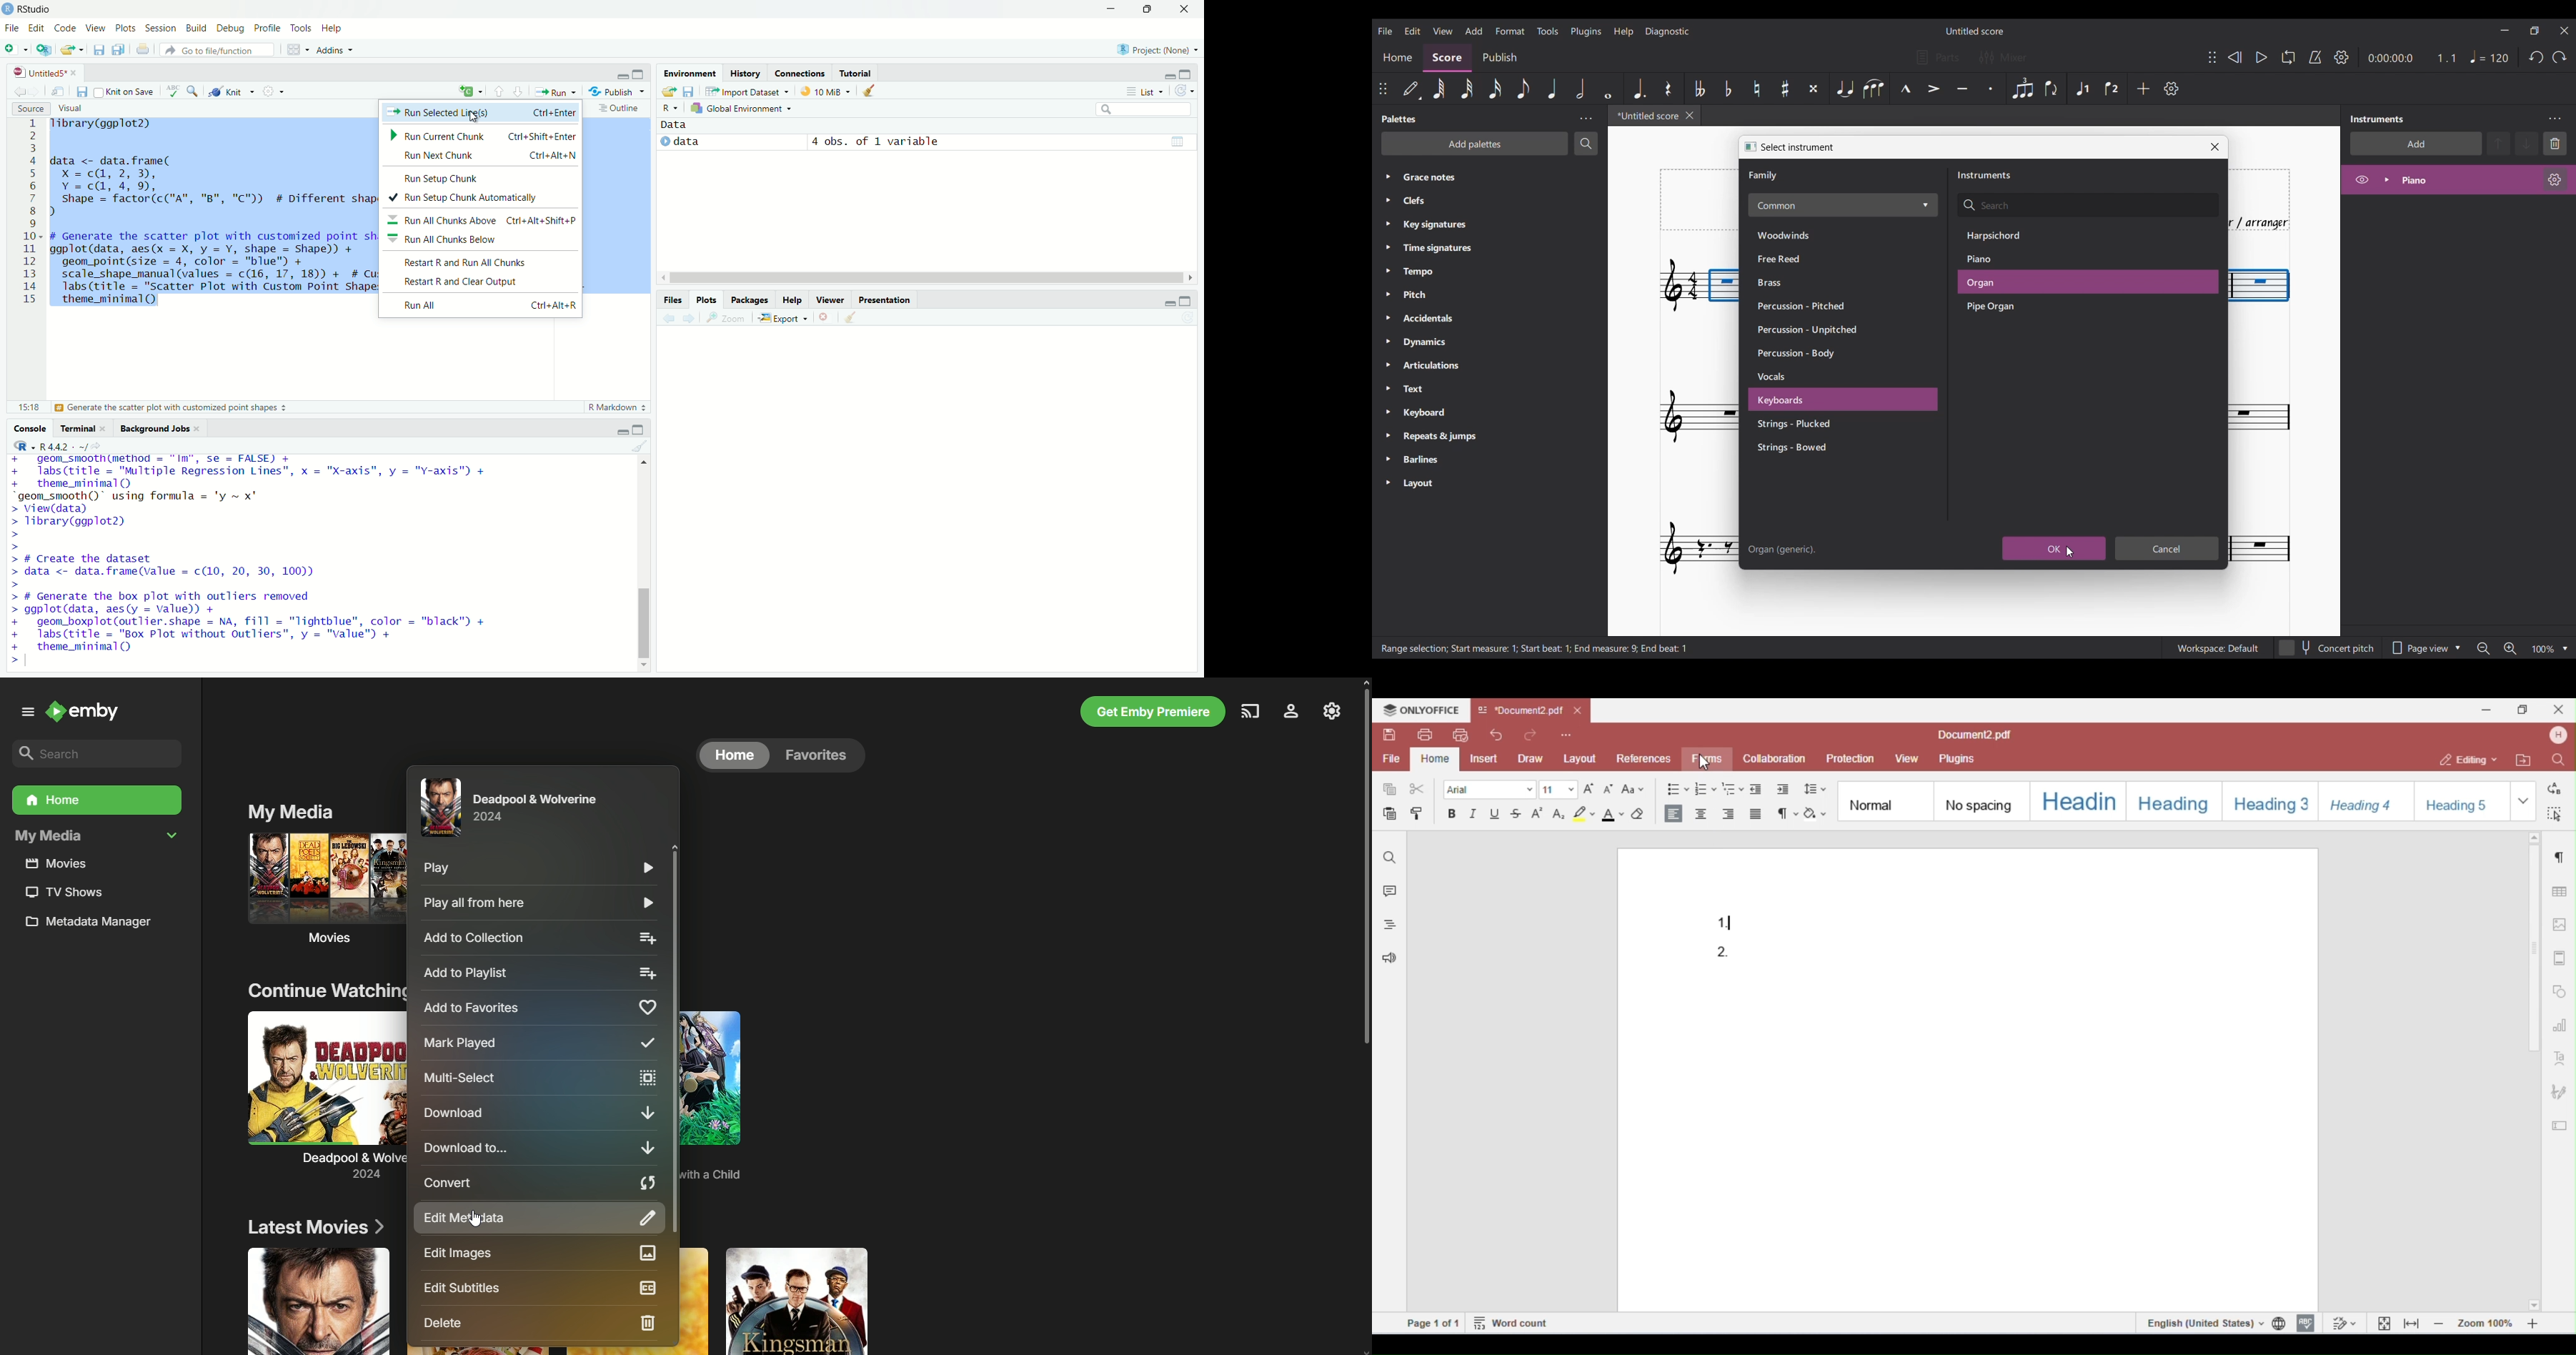 The width and height of the screenshot is (2576, 1372). Describe the element at coordinates (1499, 176) in the screenshot. I see `Grace notes` at that location.